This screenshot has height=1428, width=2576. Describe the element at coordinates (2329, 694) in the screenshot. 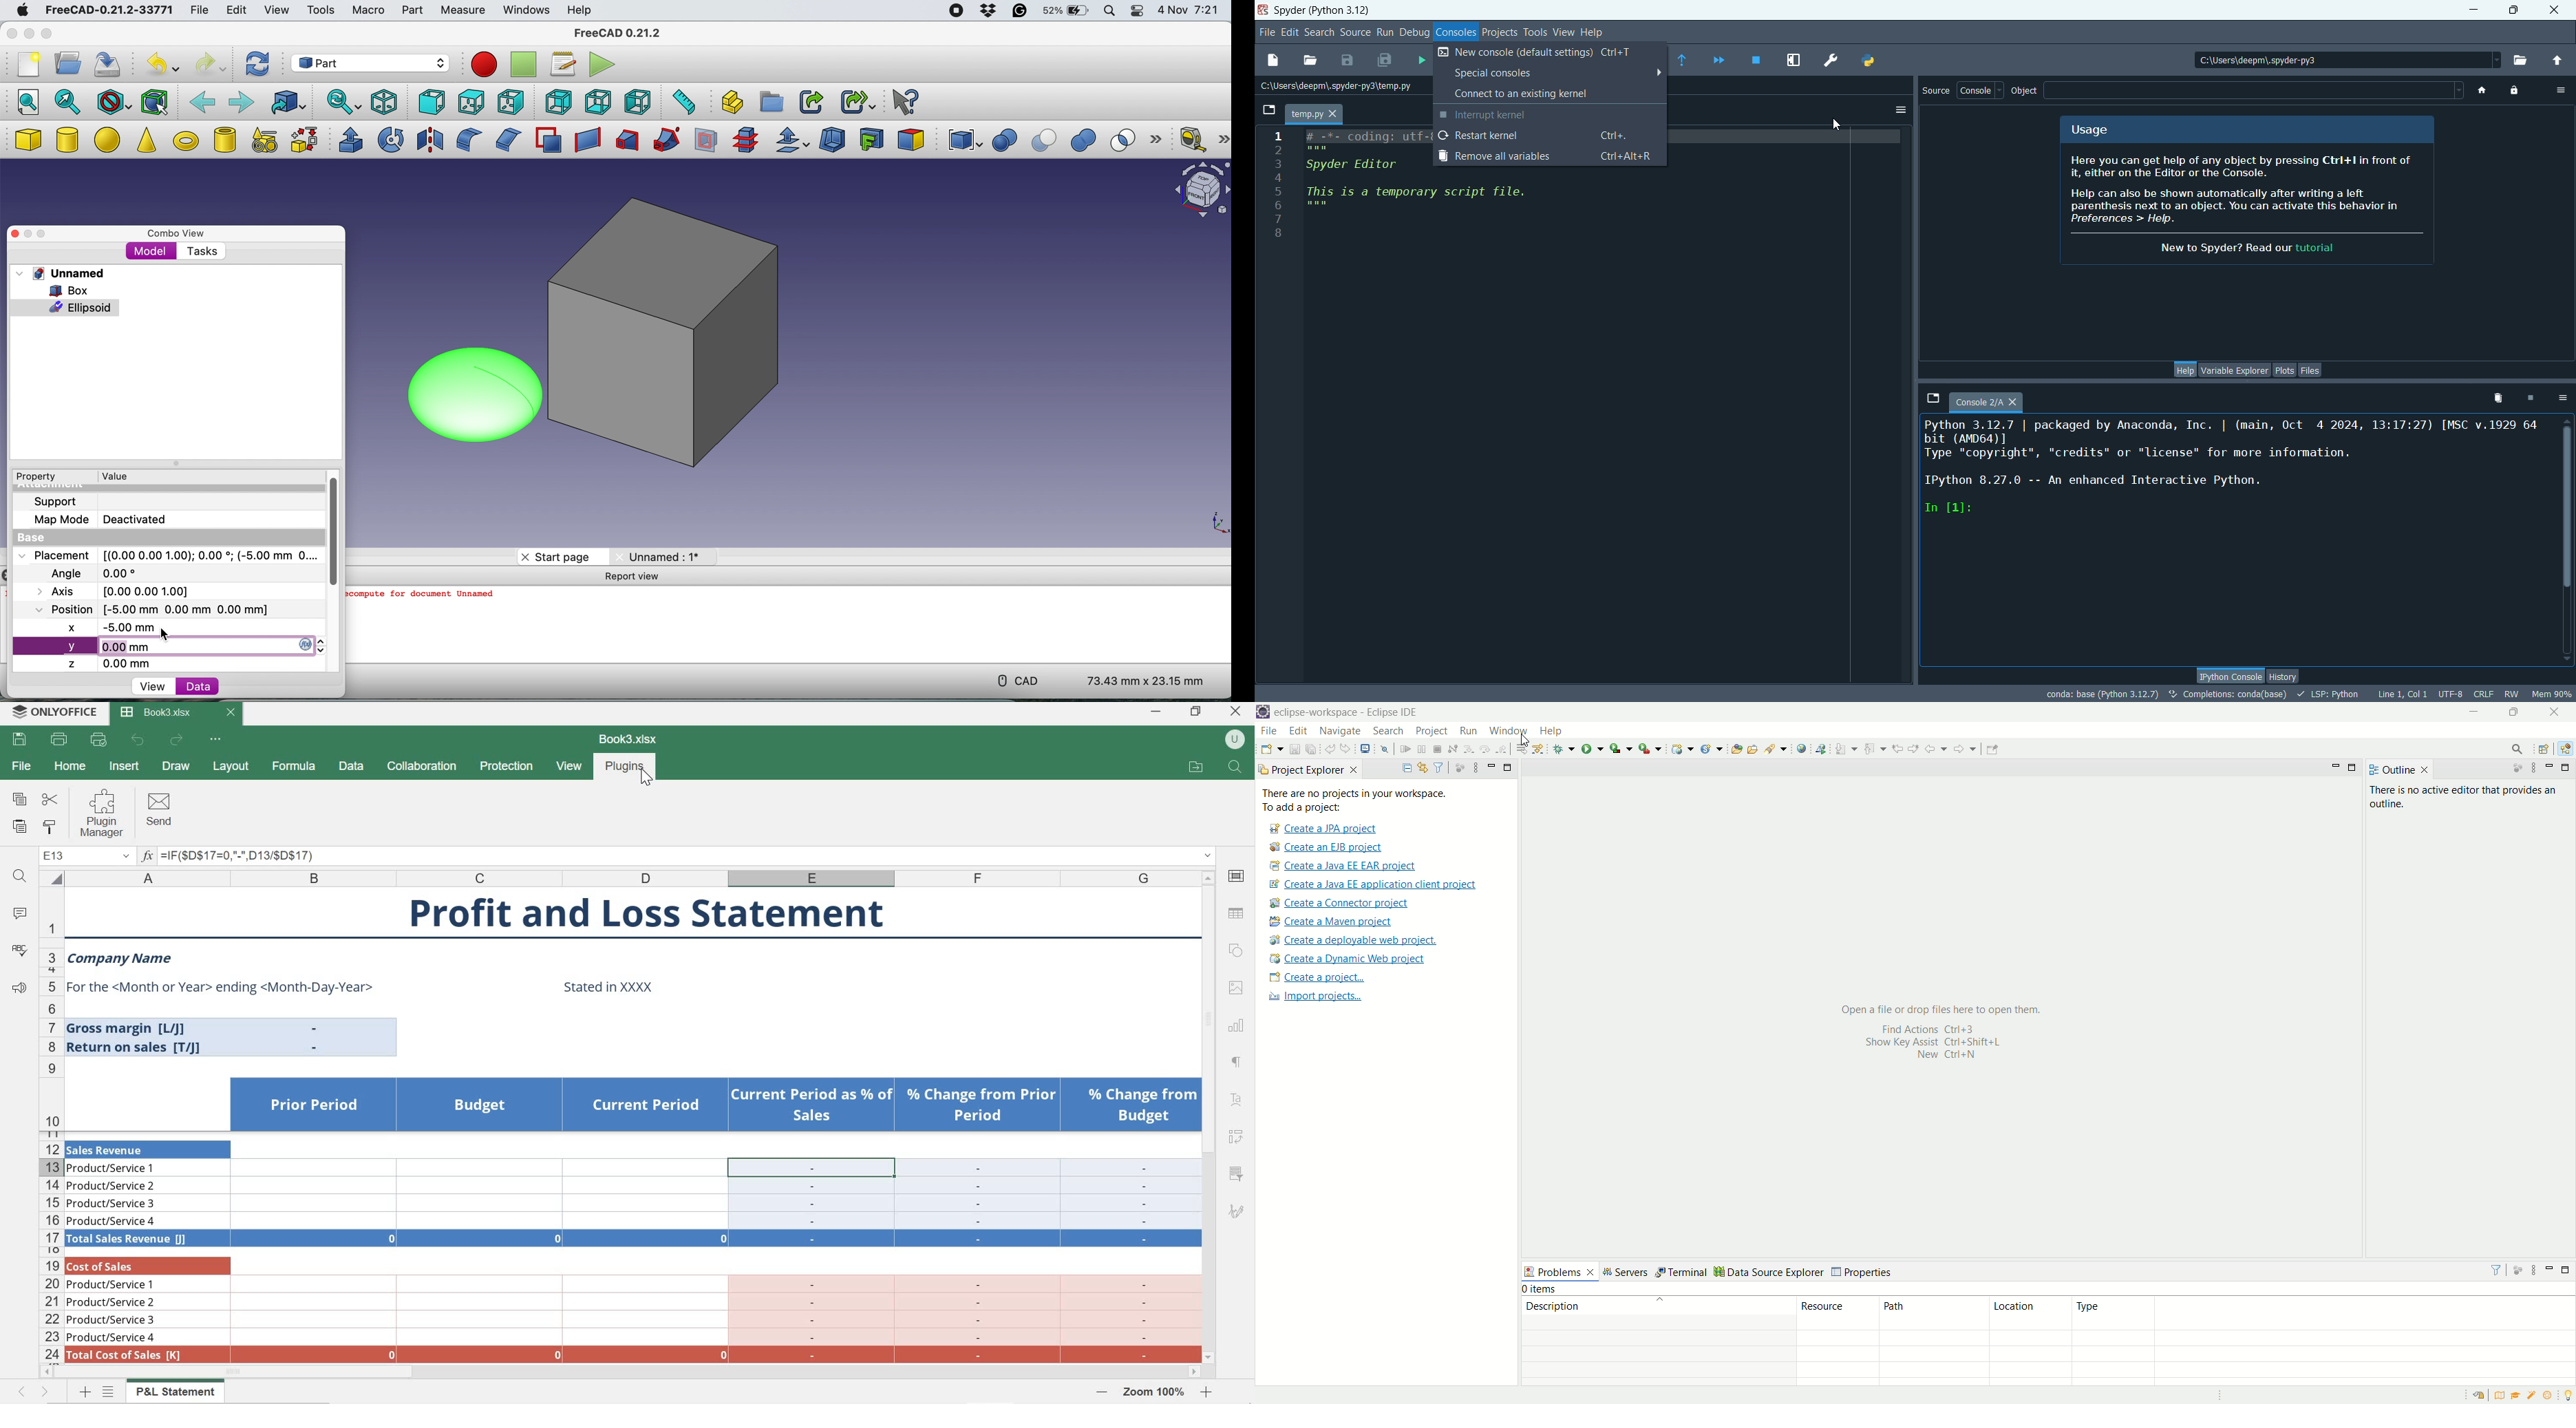

I see `LSP:Python` at that location.